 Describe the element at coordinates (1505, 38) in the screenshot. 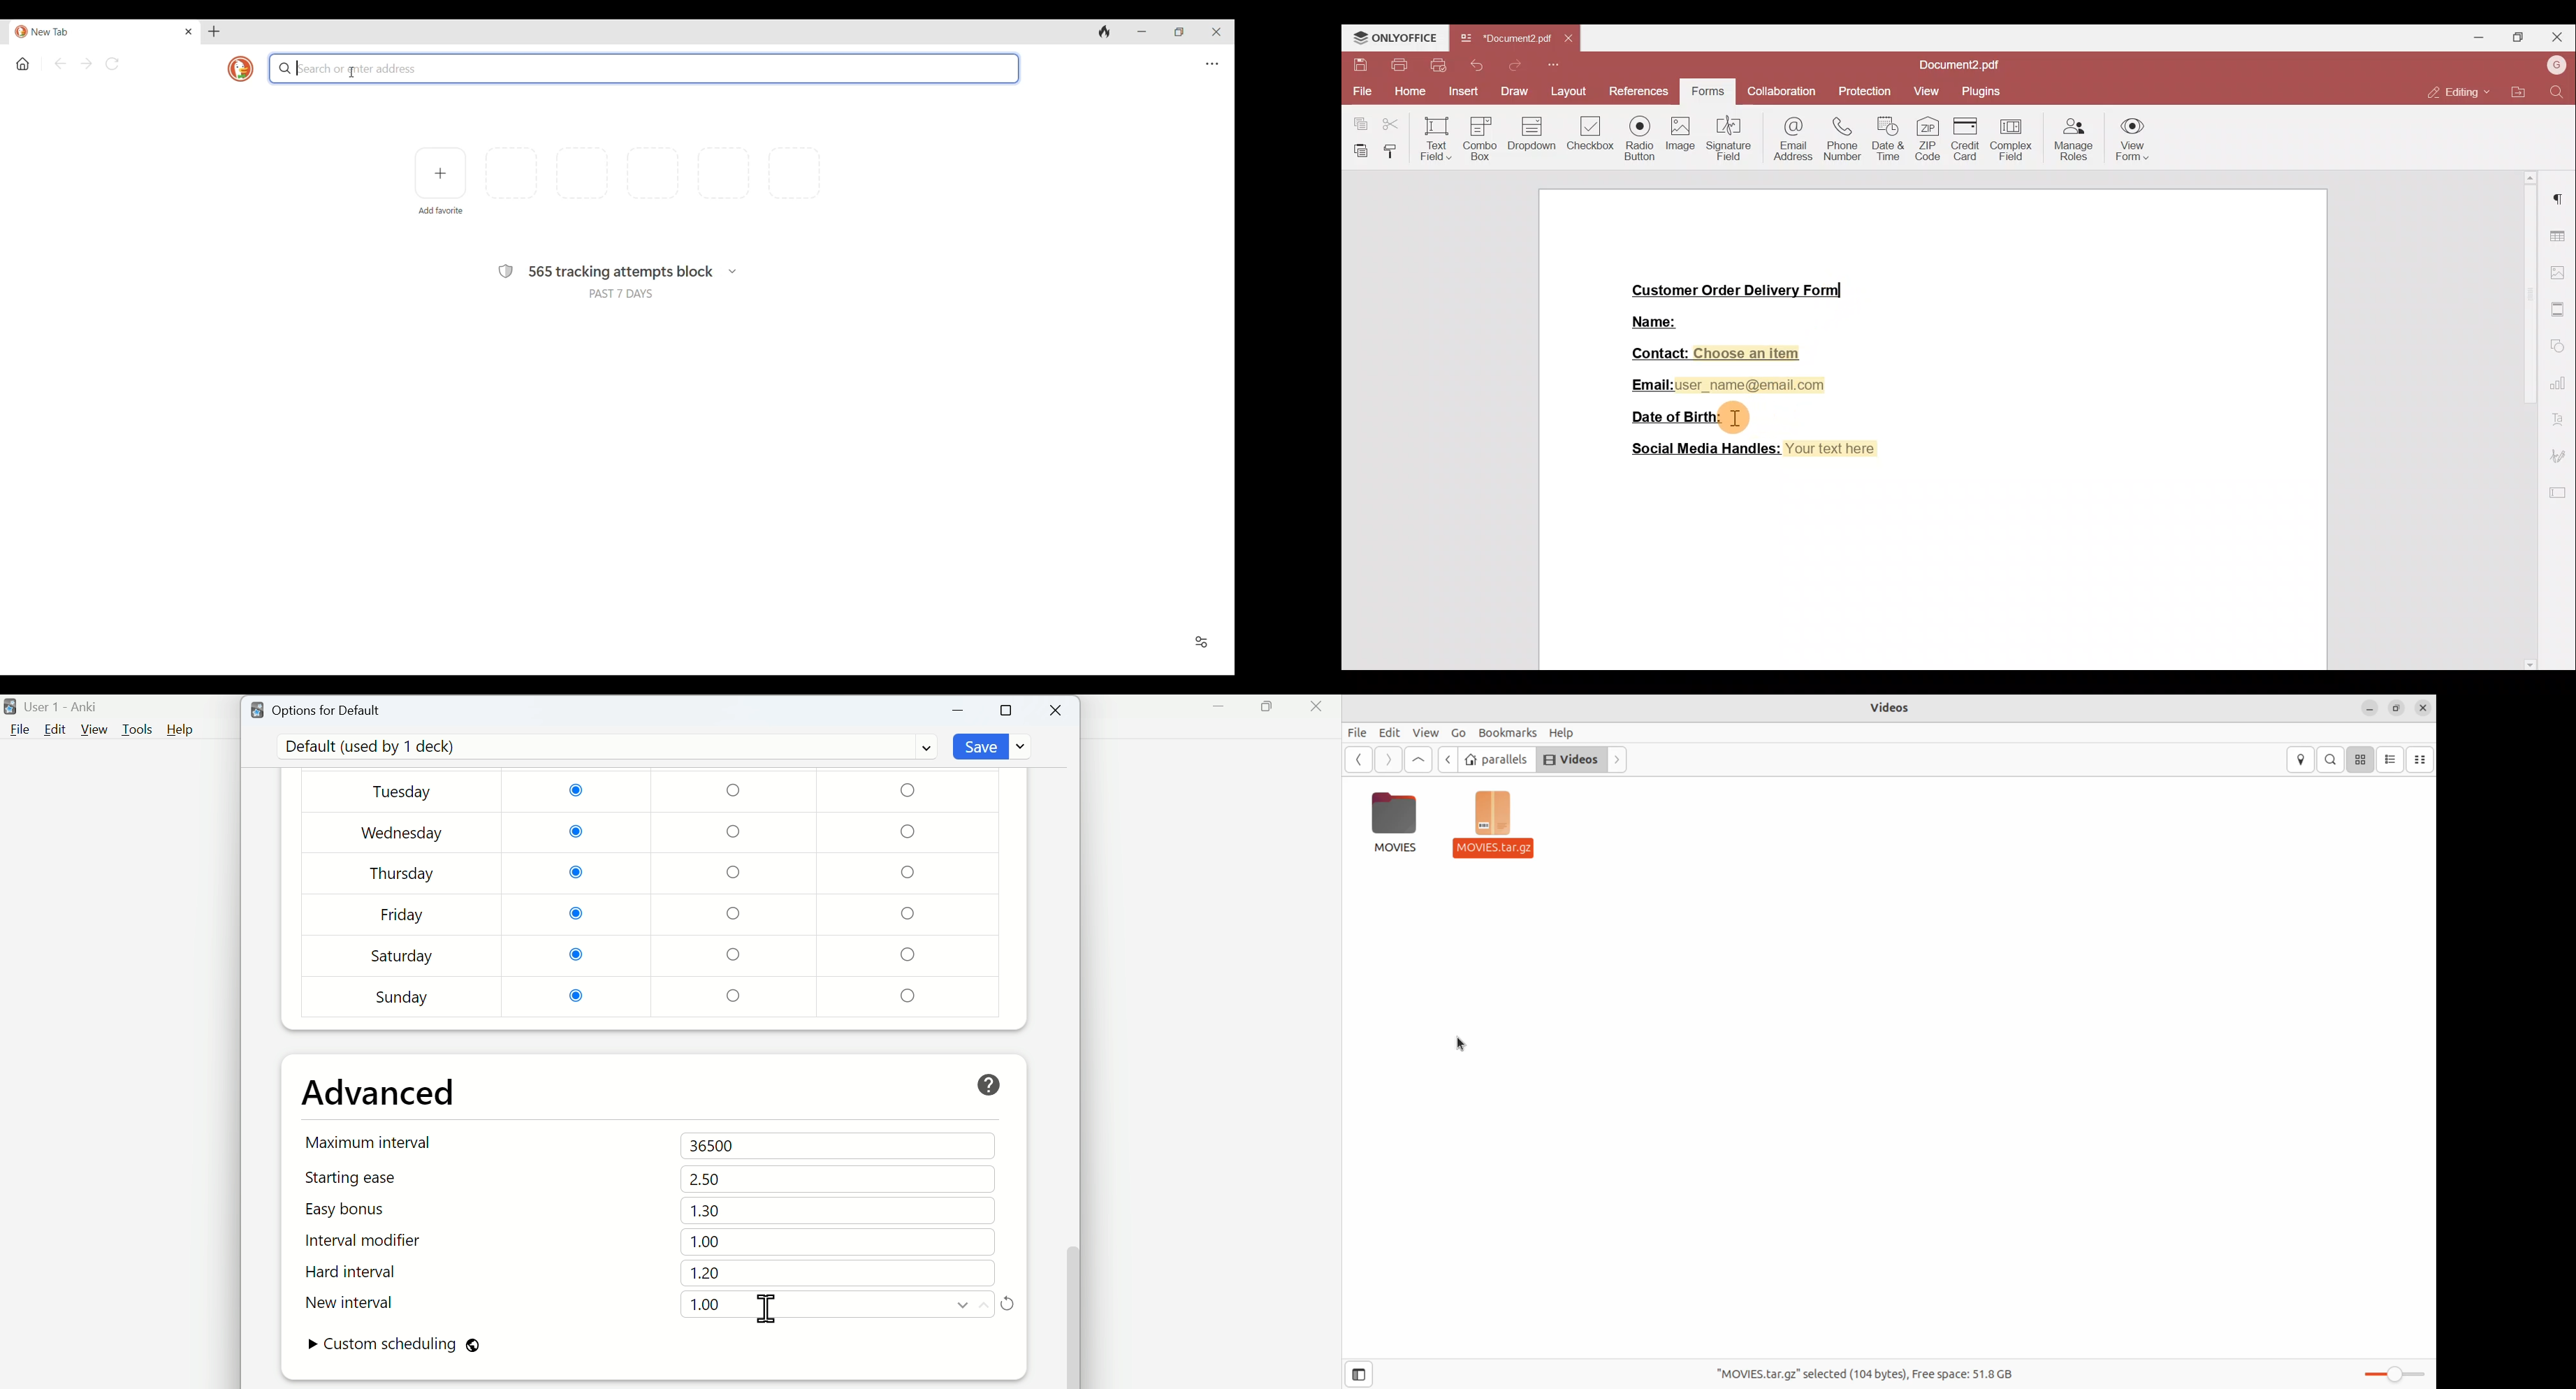

I see `Document2.pdf` at that location.